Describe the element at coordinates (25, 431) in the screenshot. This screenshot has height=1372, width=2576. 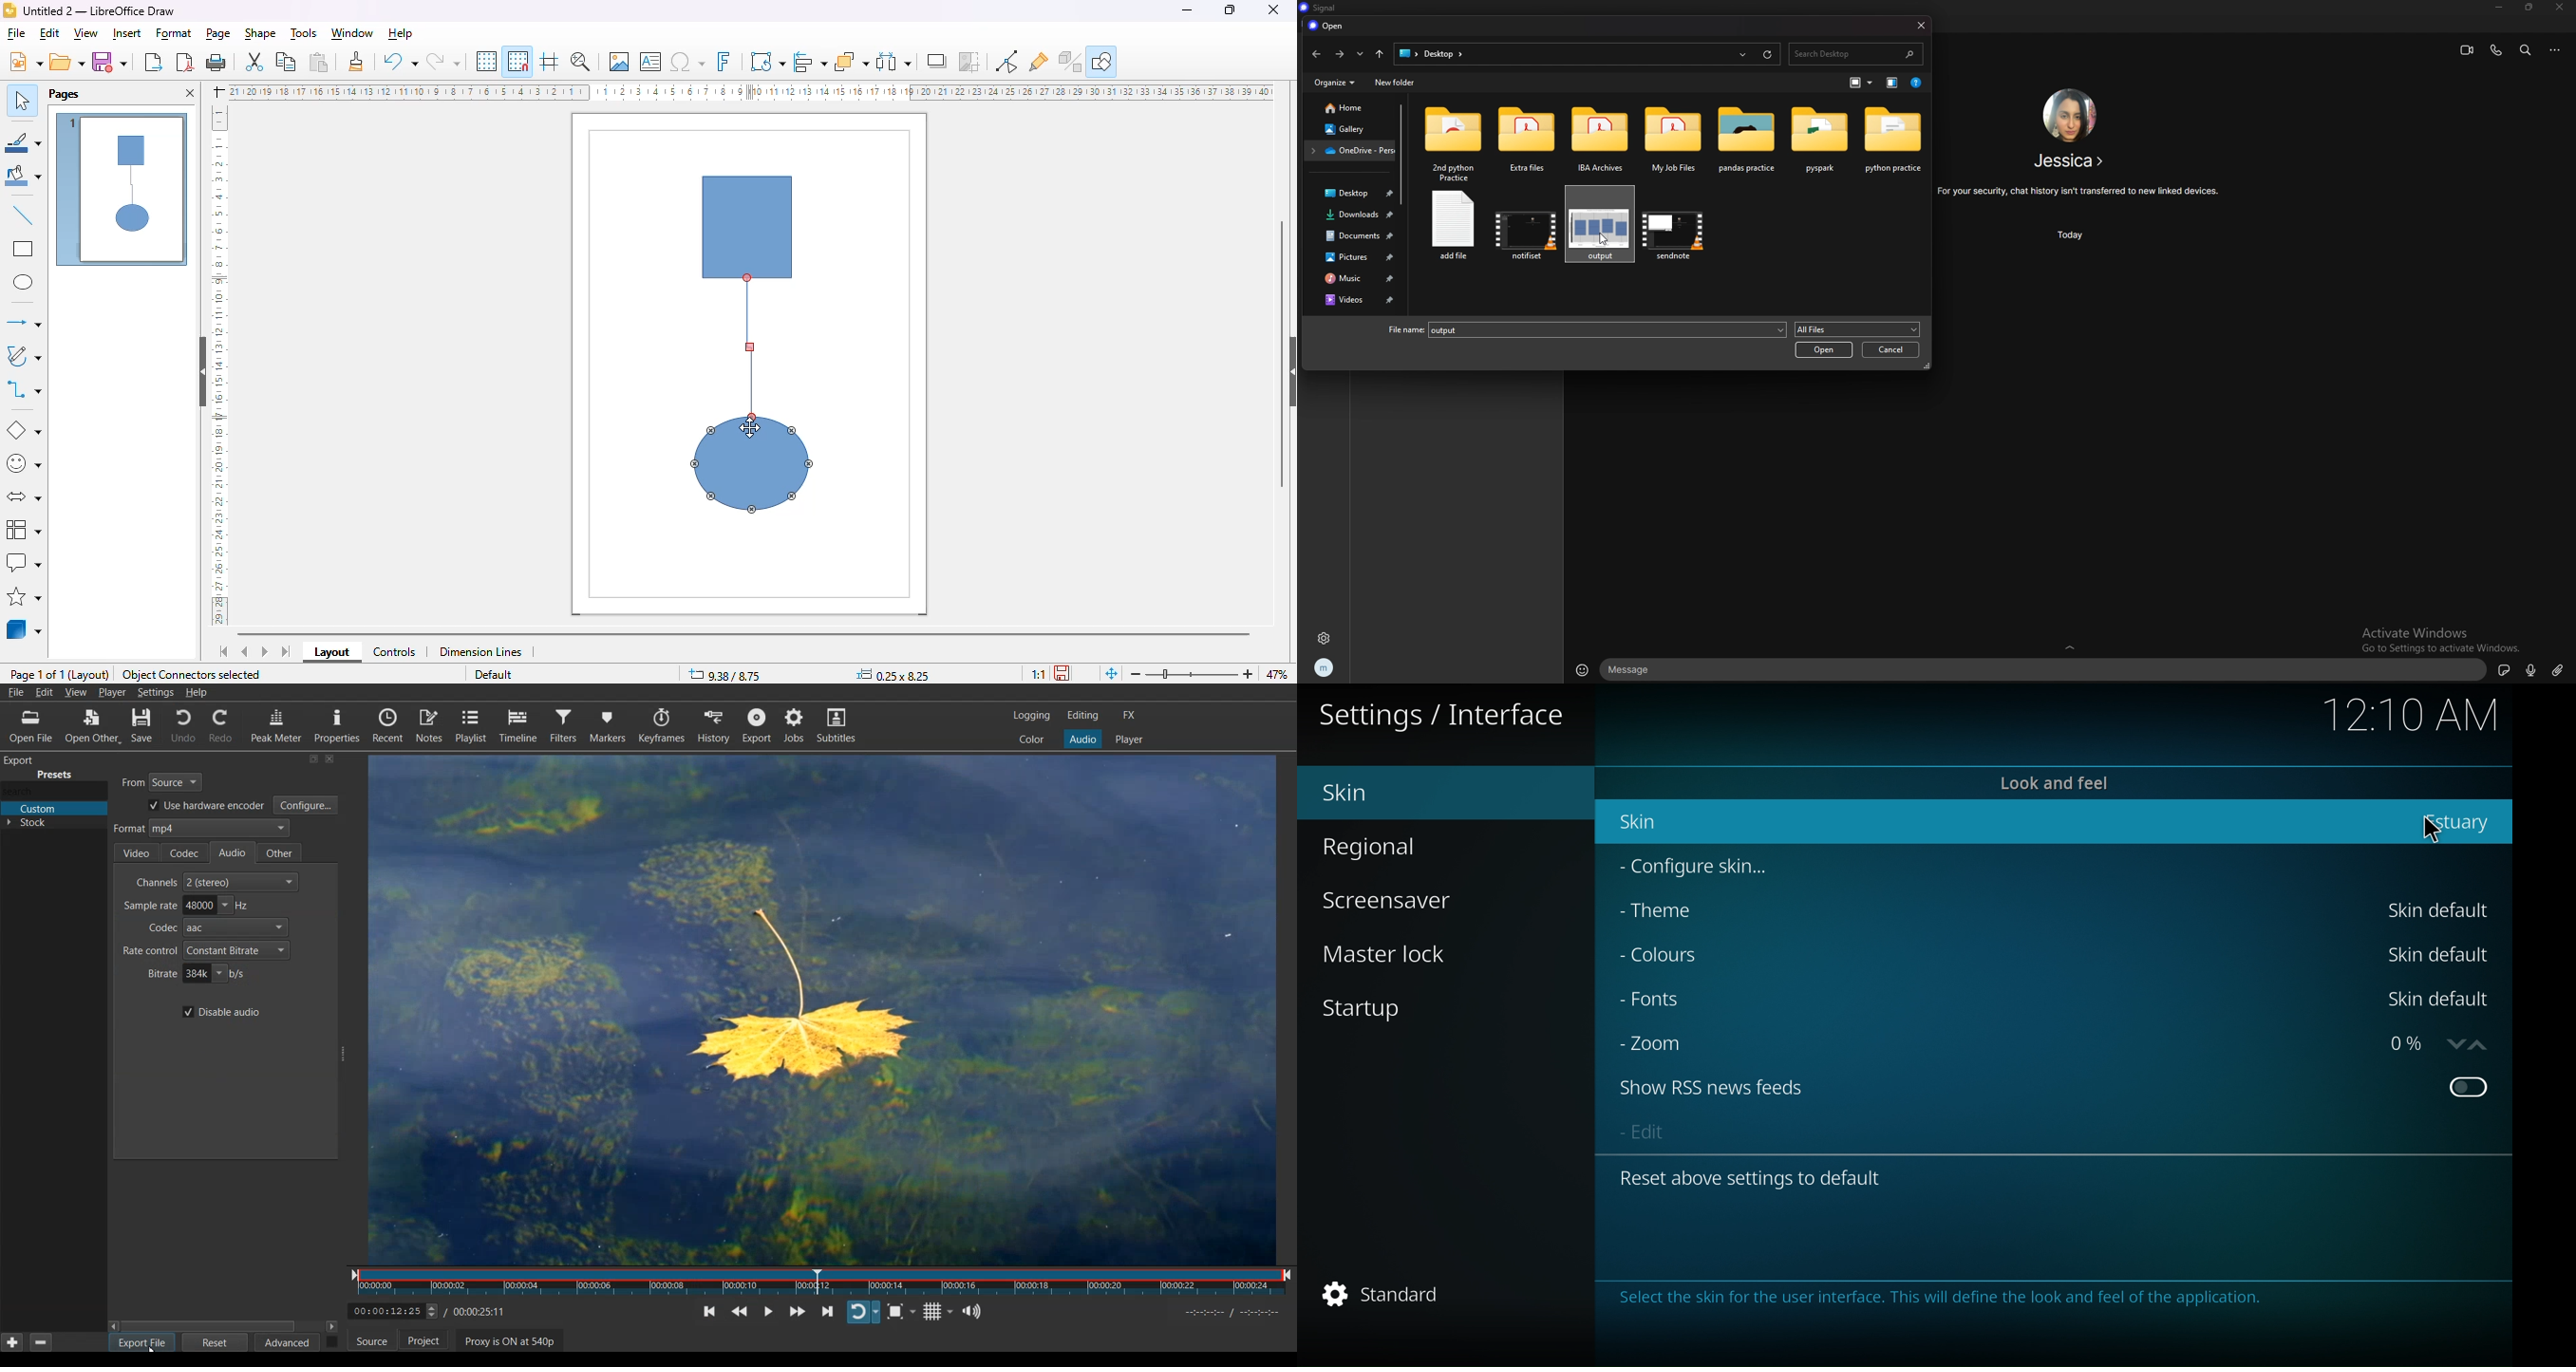
I see `basic shapes` at that location.